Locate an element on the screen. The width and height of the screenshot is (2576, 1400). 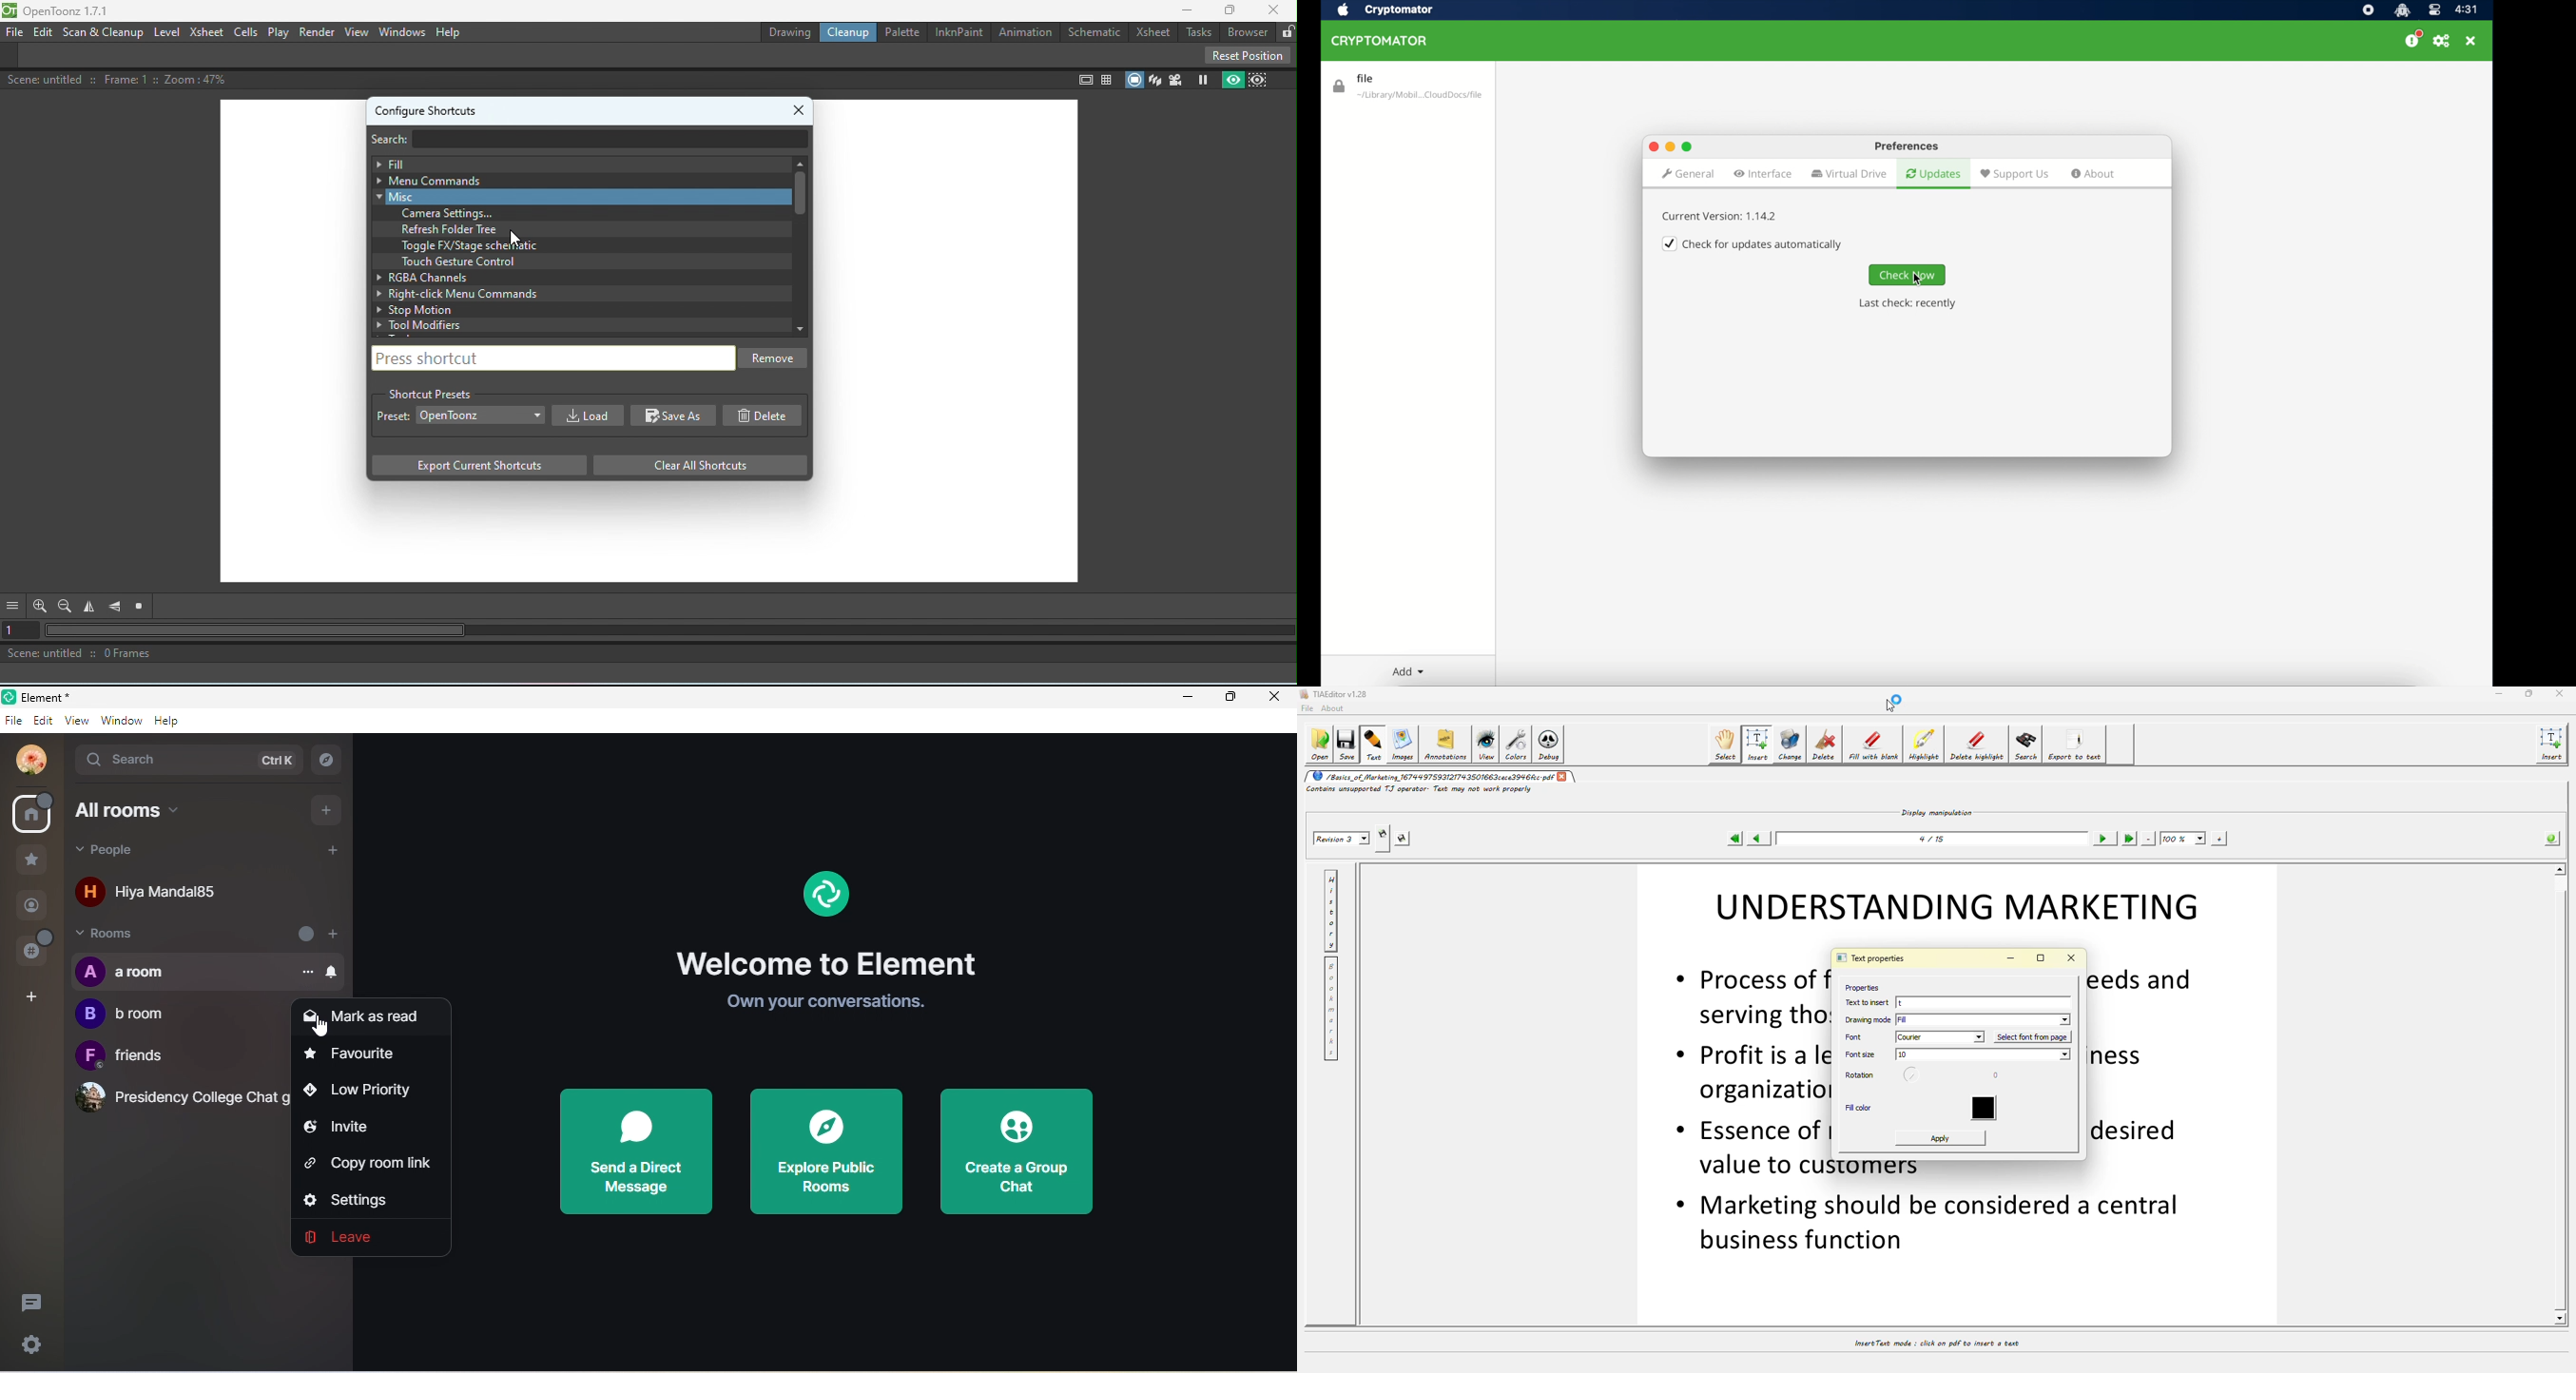
100% is located at coordinates (2184, 838).